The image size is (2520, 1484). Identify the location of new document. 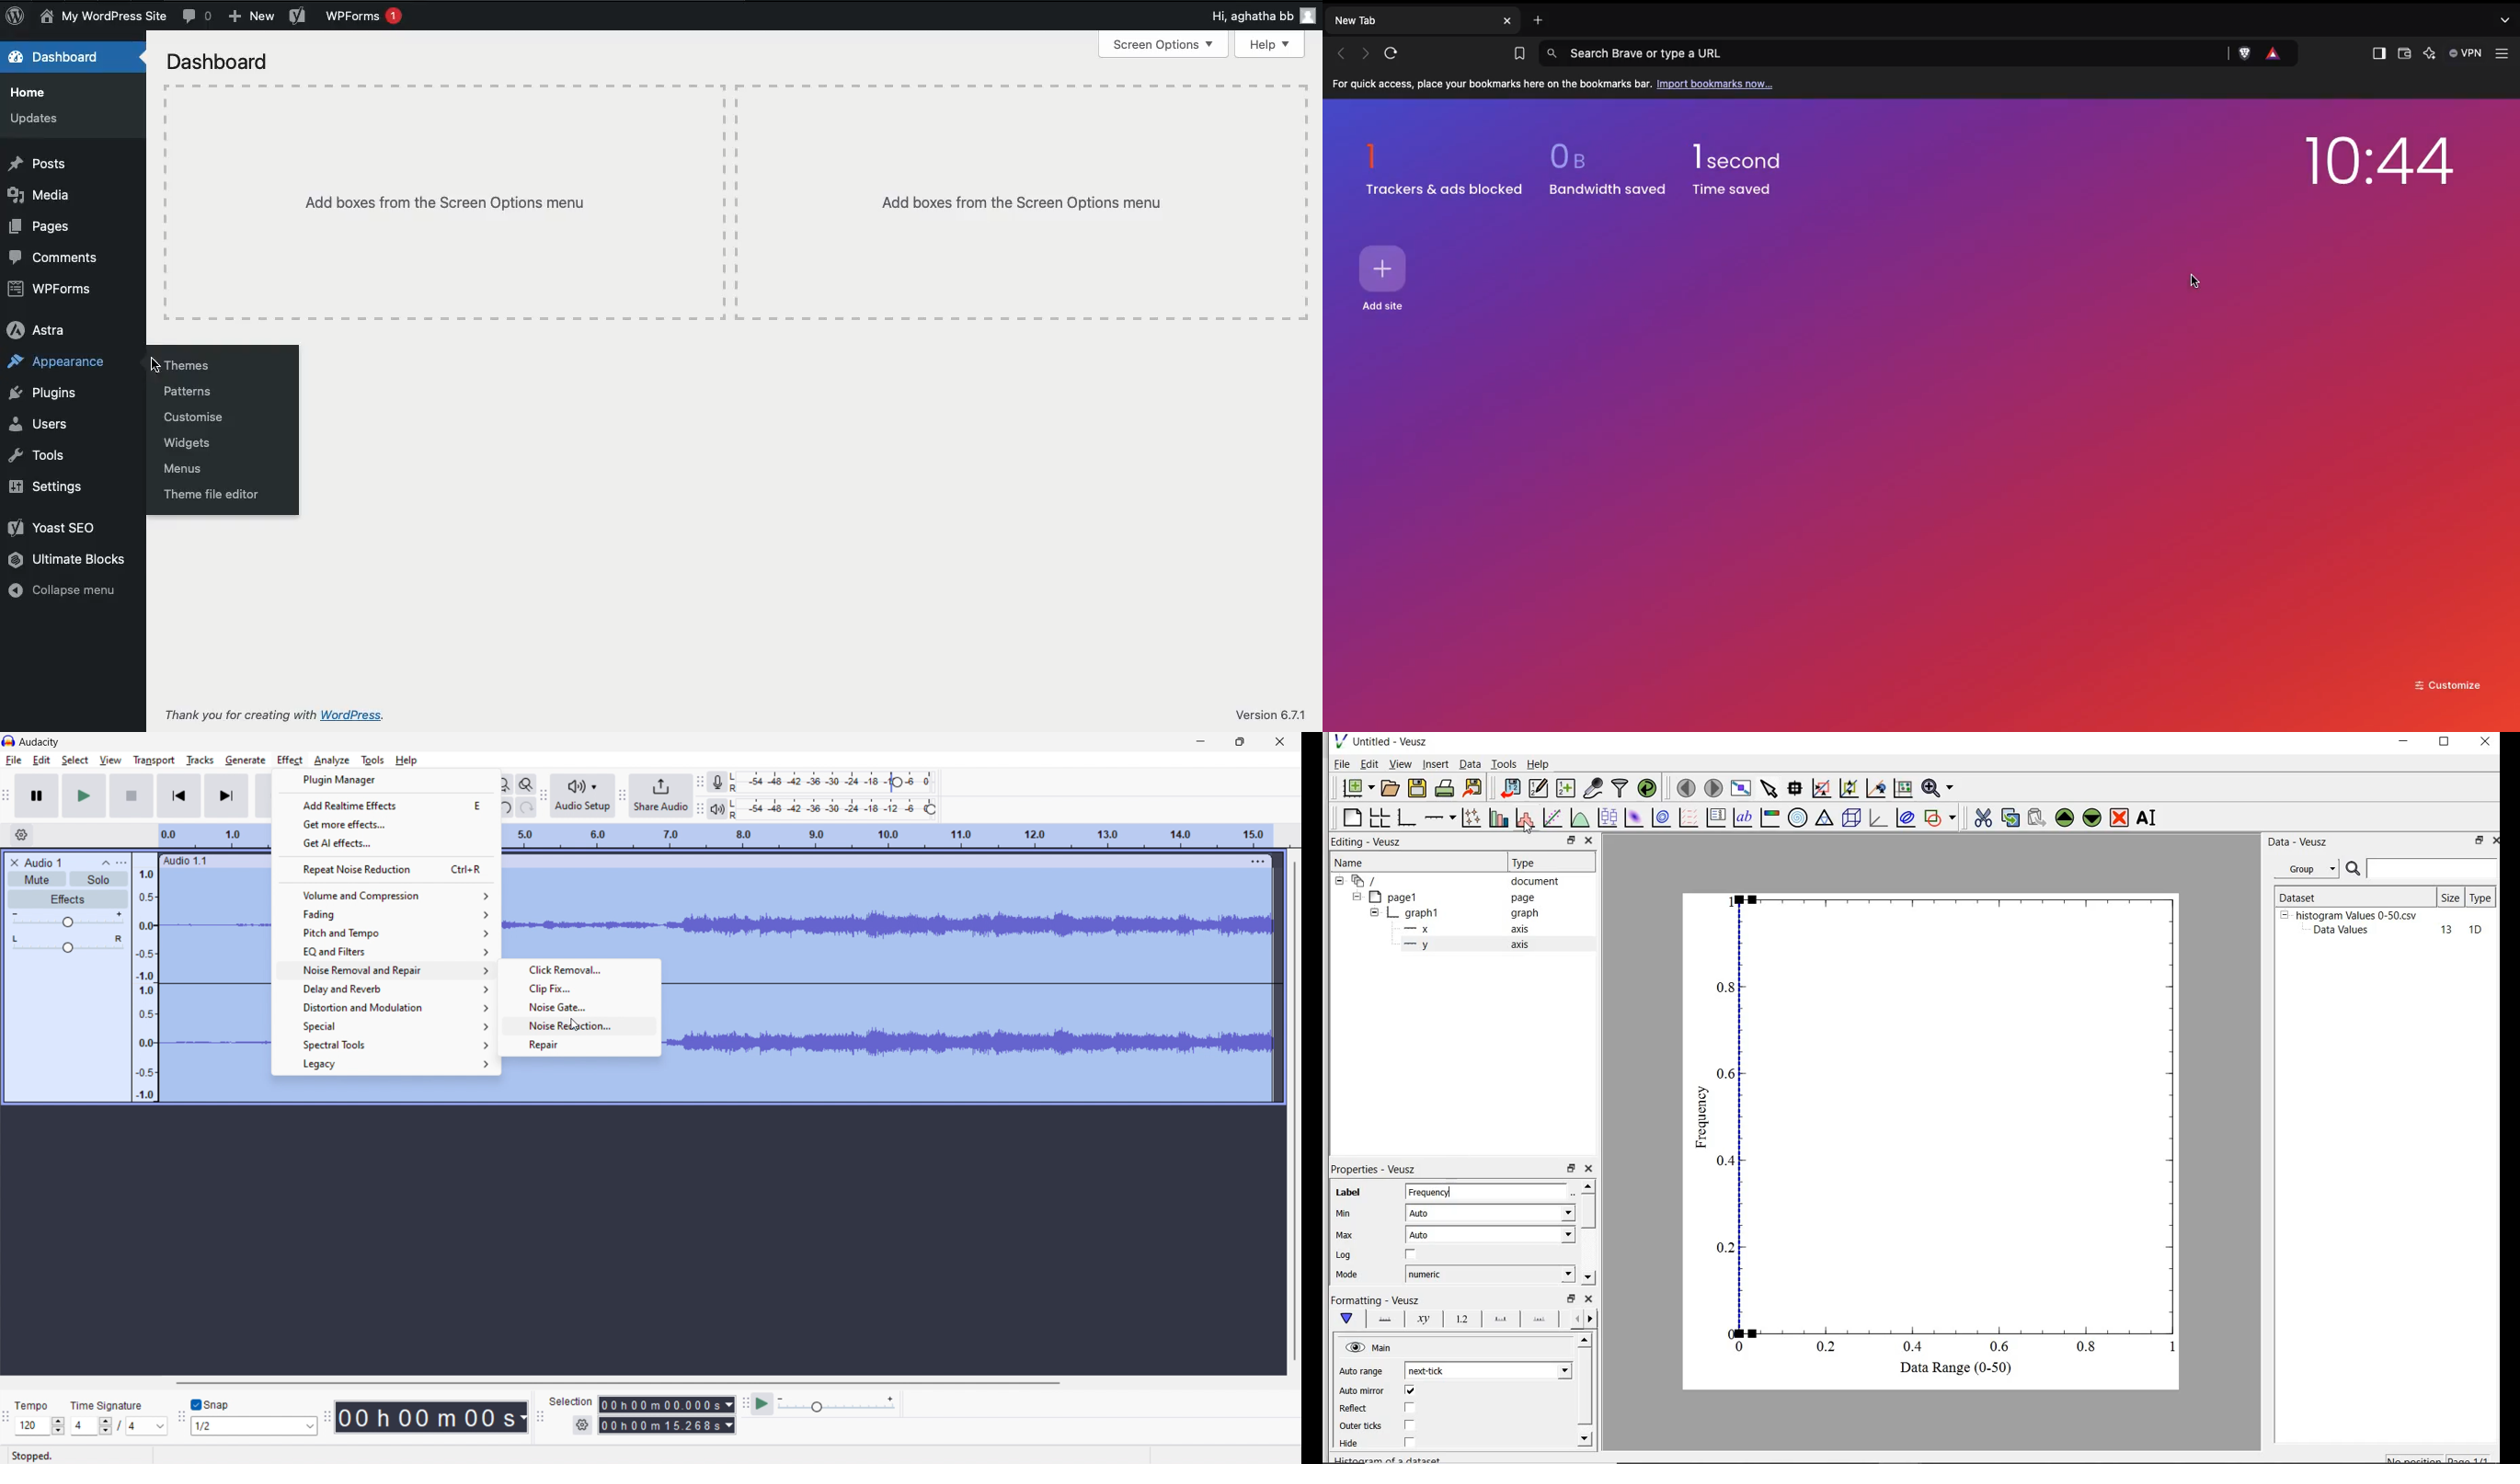
(1357, 787).